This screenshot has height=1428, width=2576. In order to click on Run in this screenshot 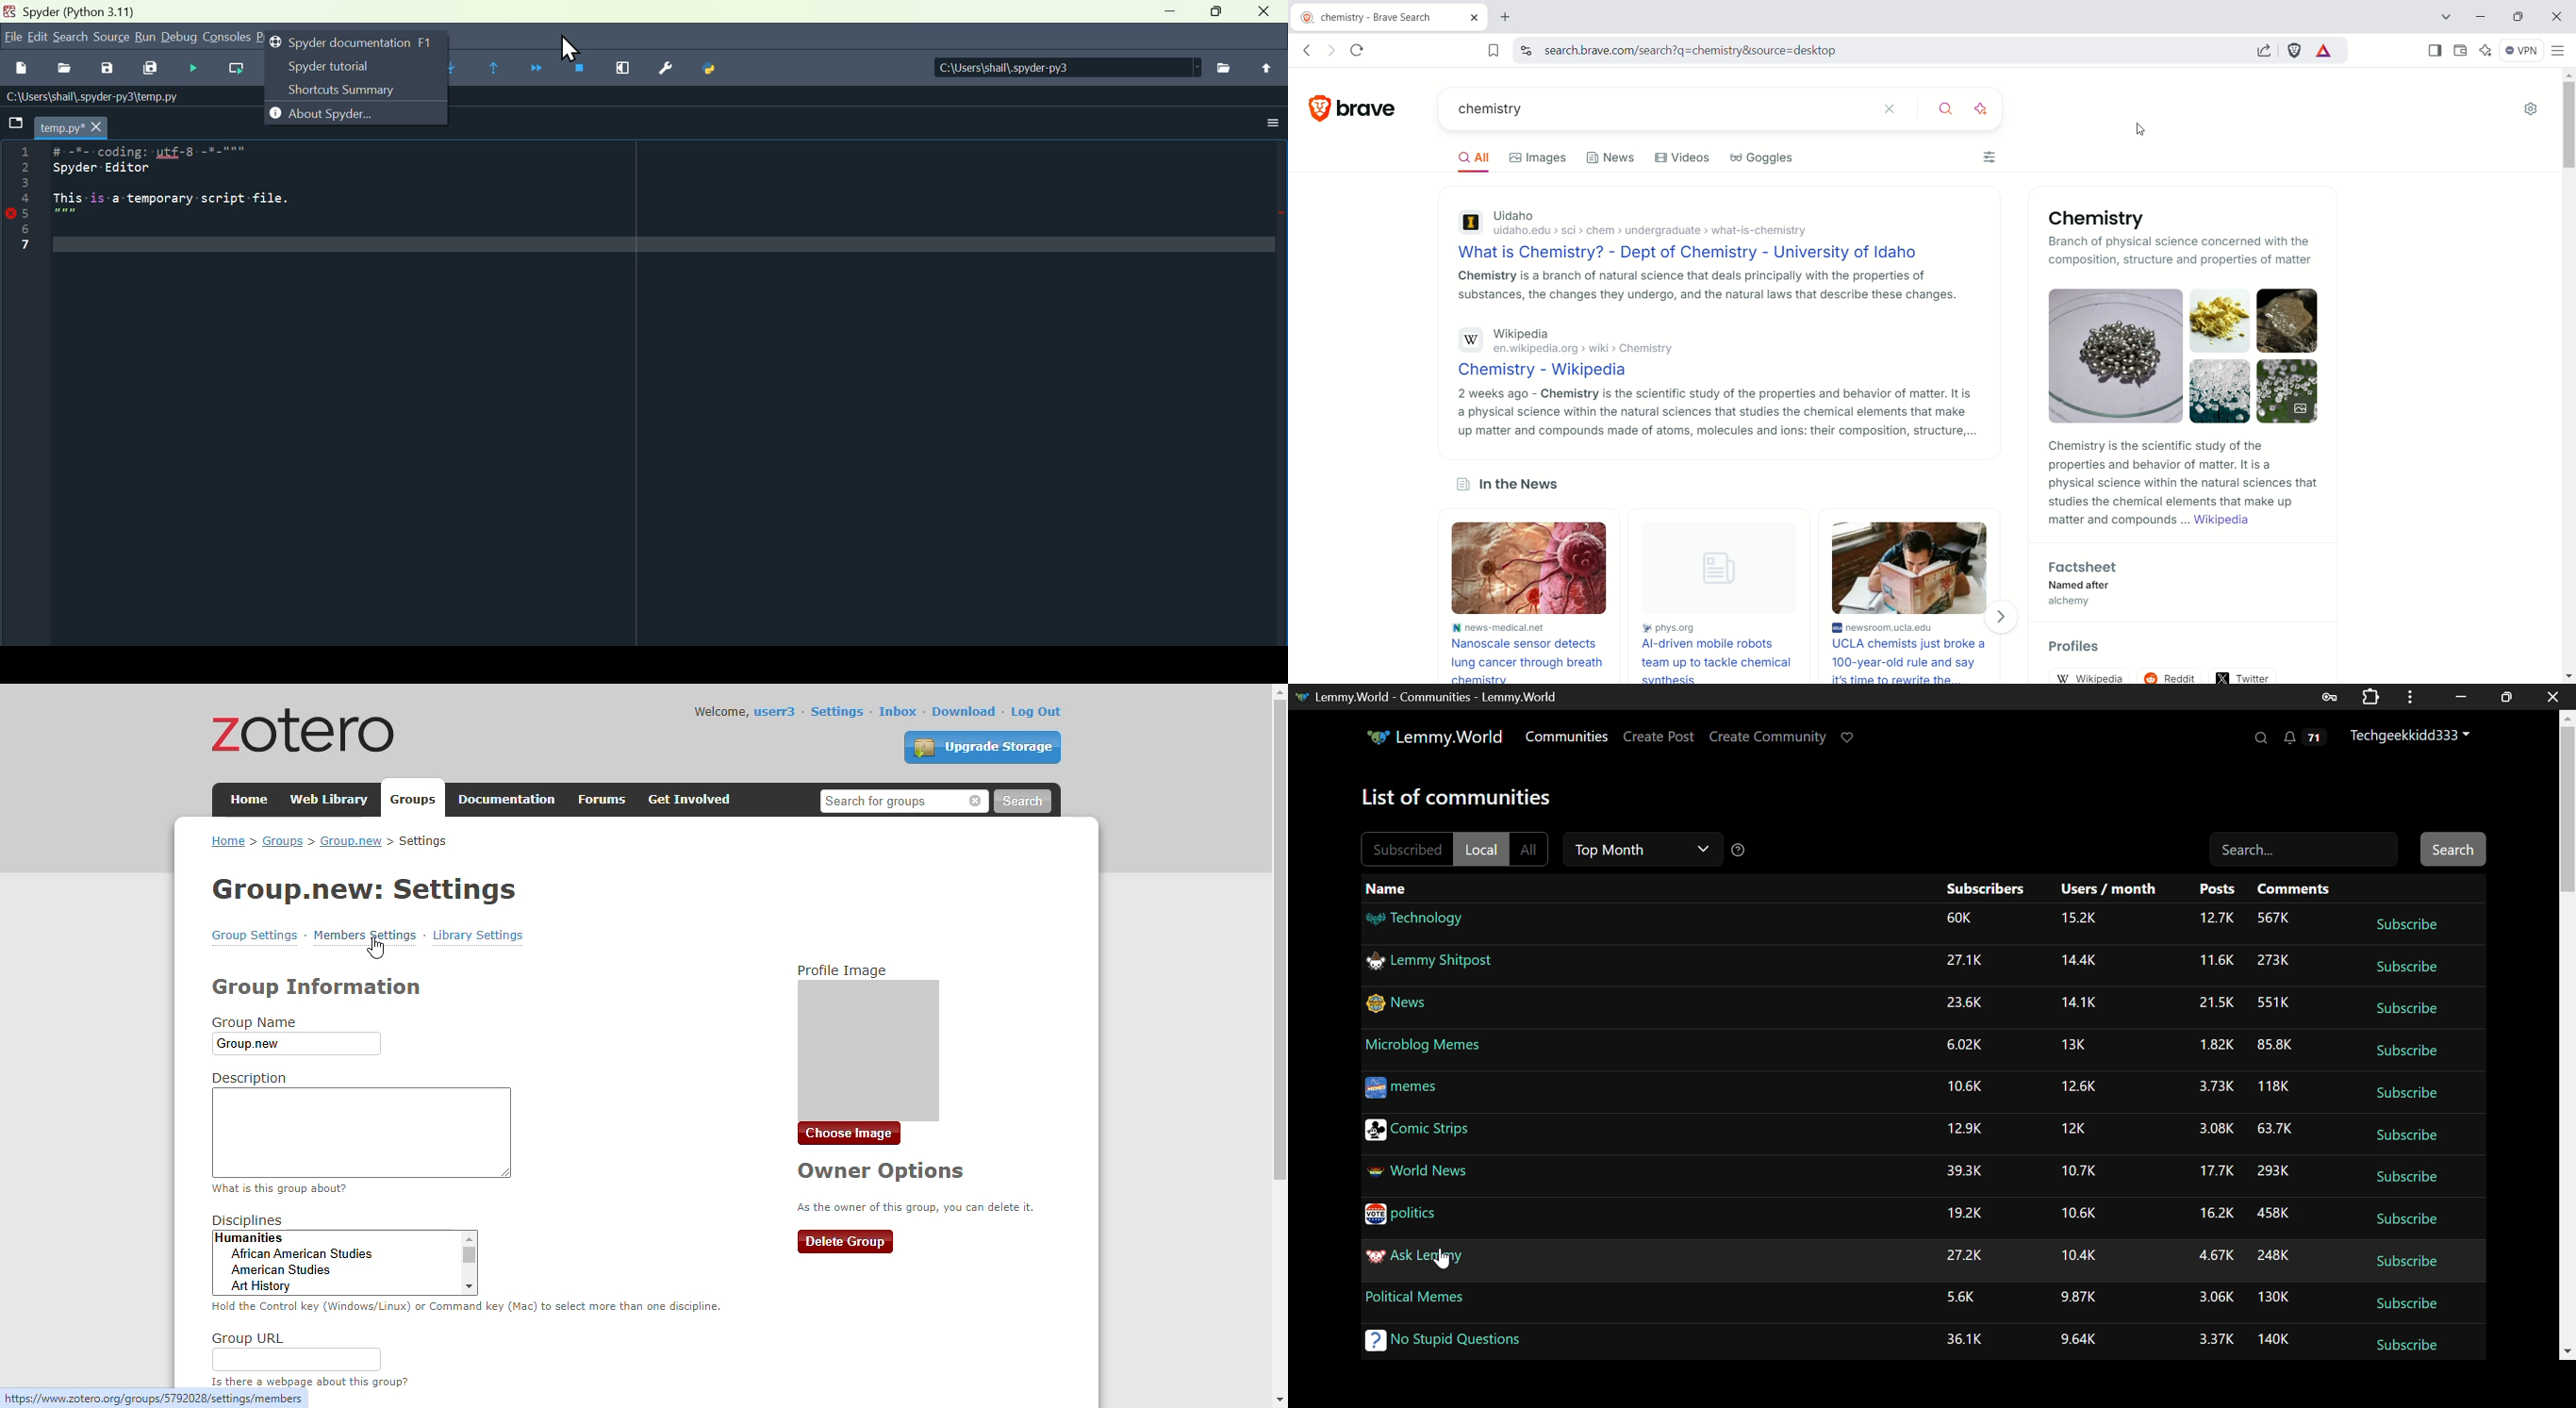, I will do `click(145, 36)`.